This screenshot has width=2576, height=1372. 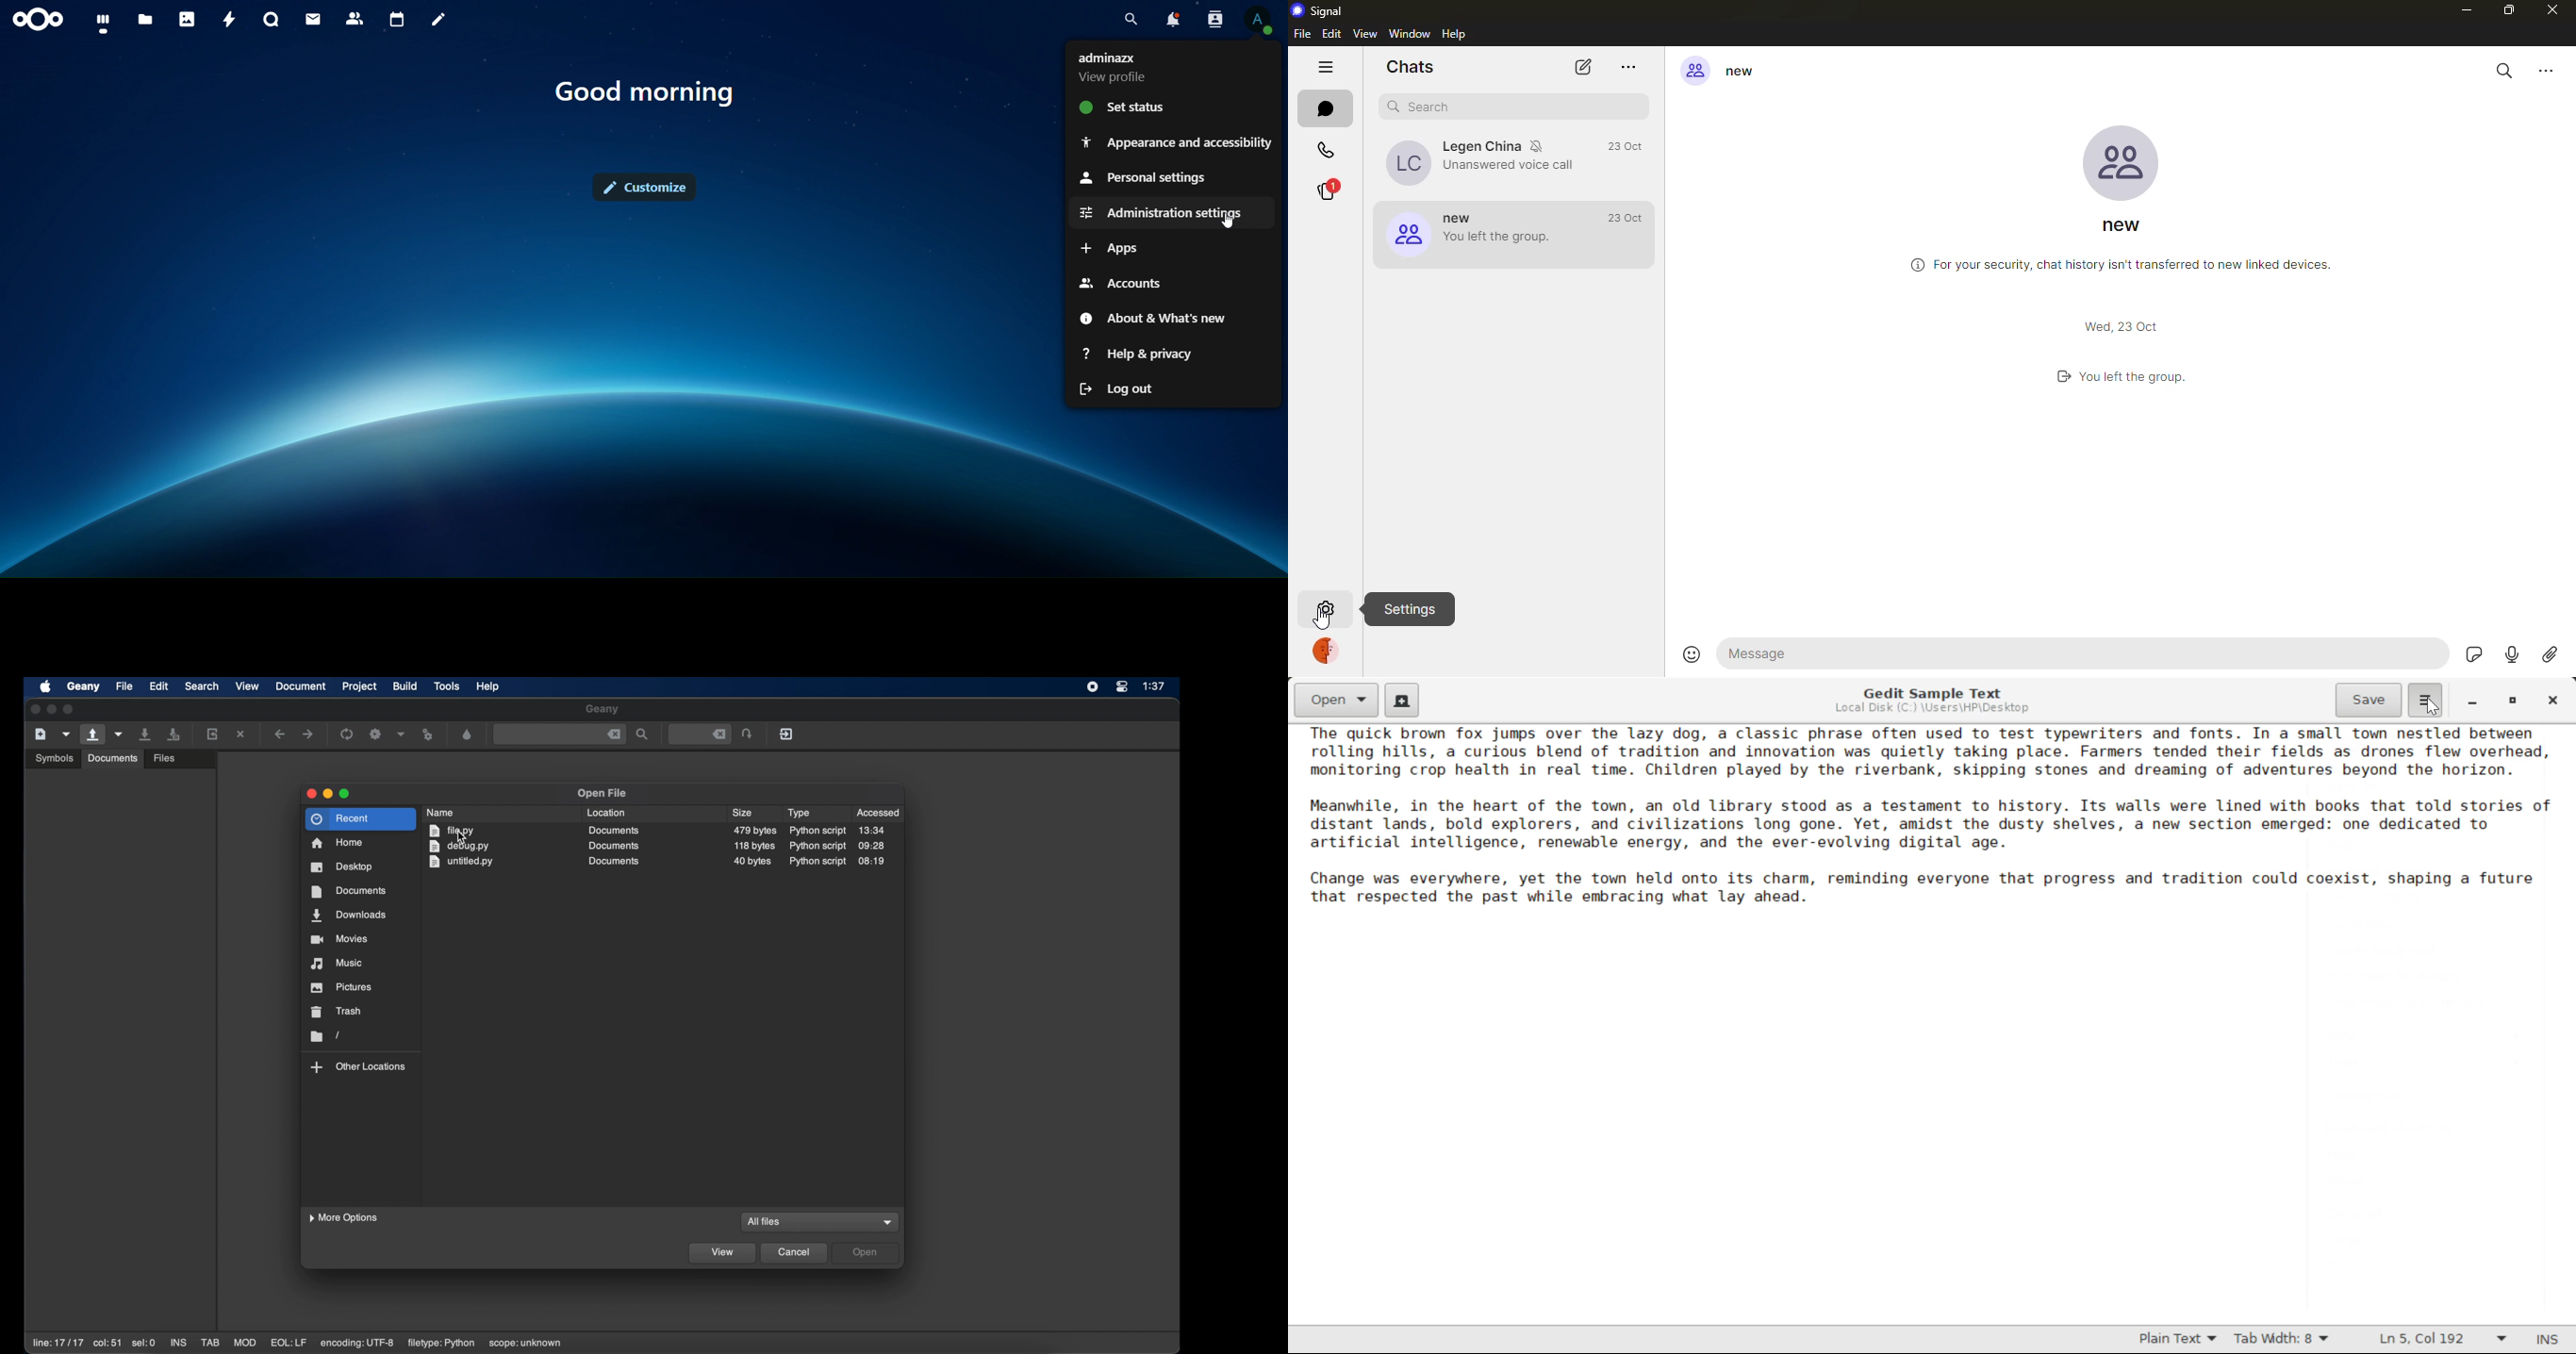 What do you see at coordinates (699, 733) in the screenshot?
I see `jump to the entered line number` at bounding box center [699, 733].